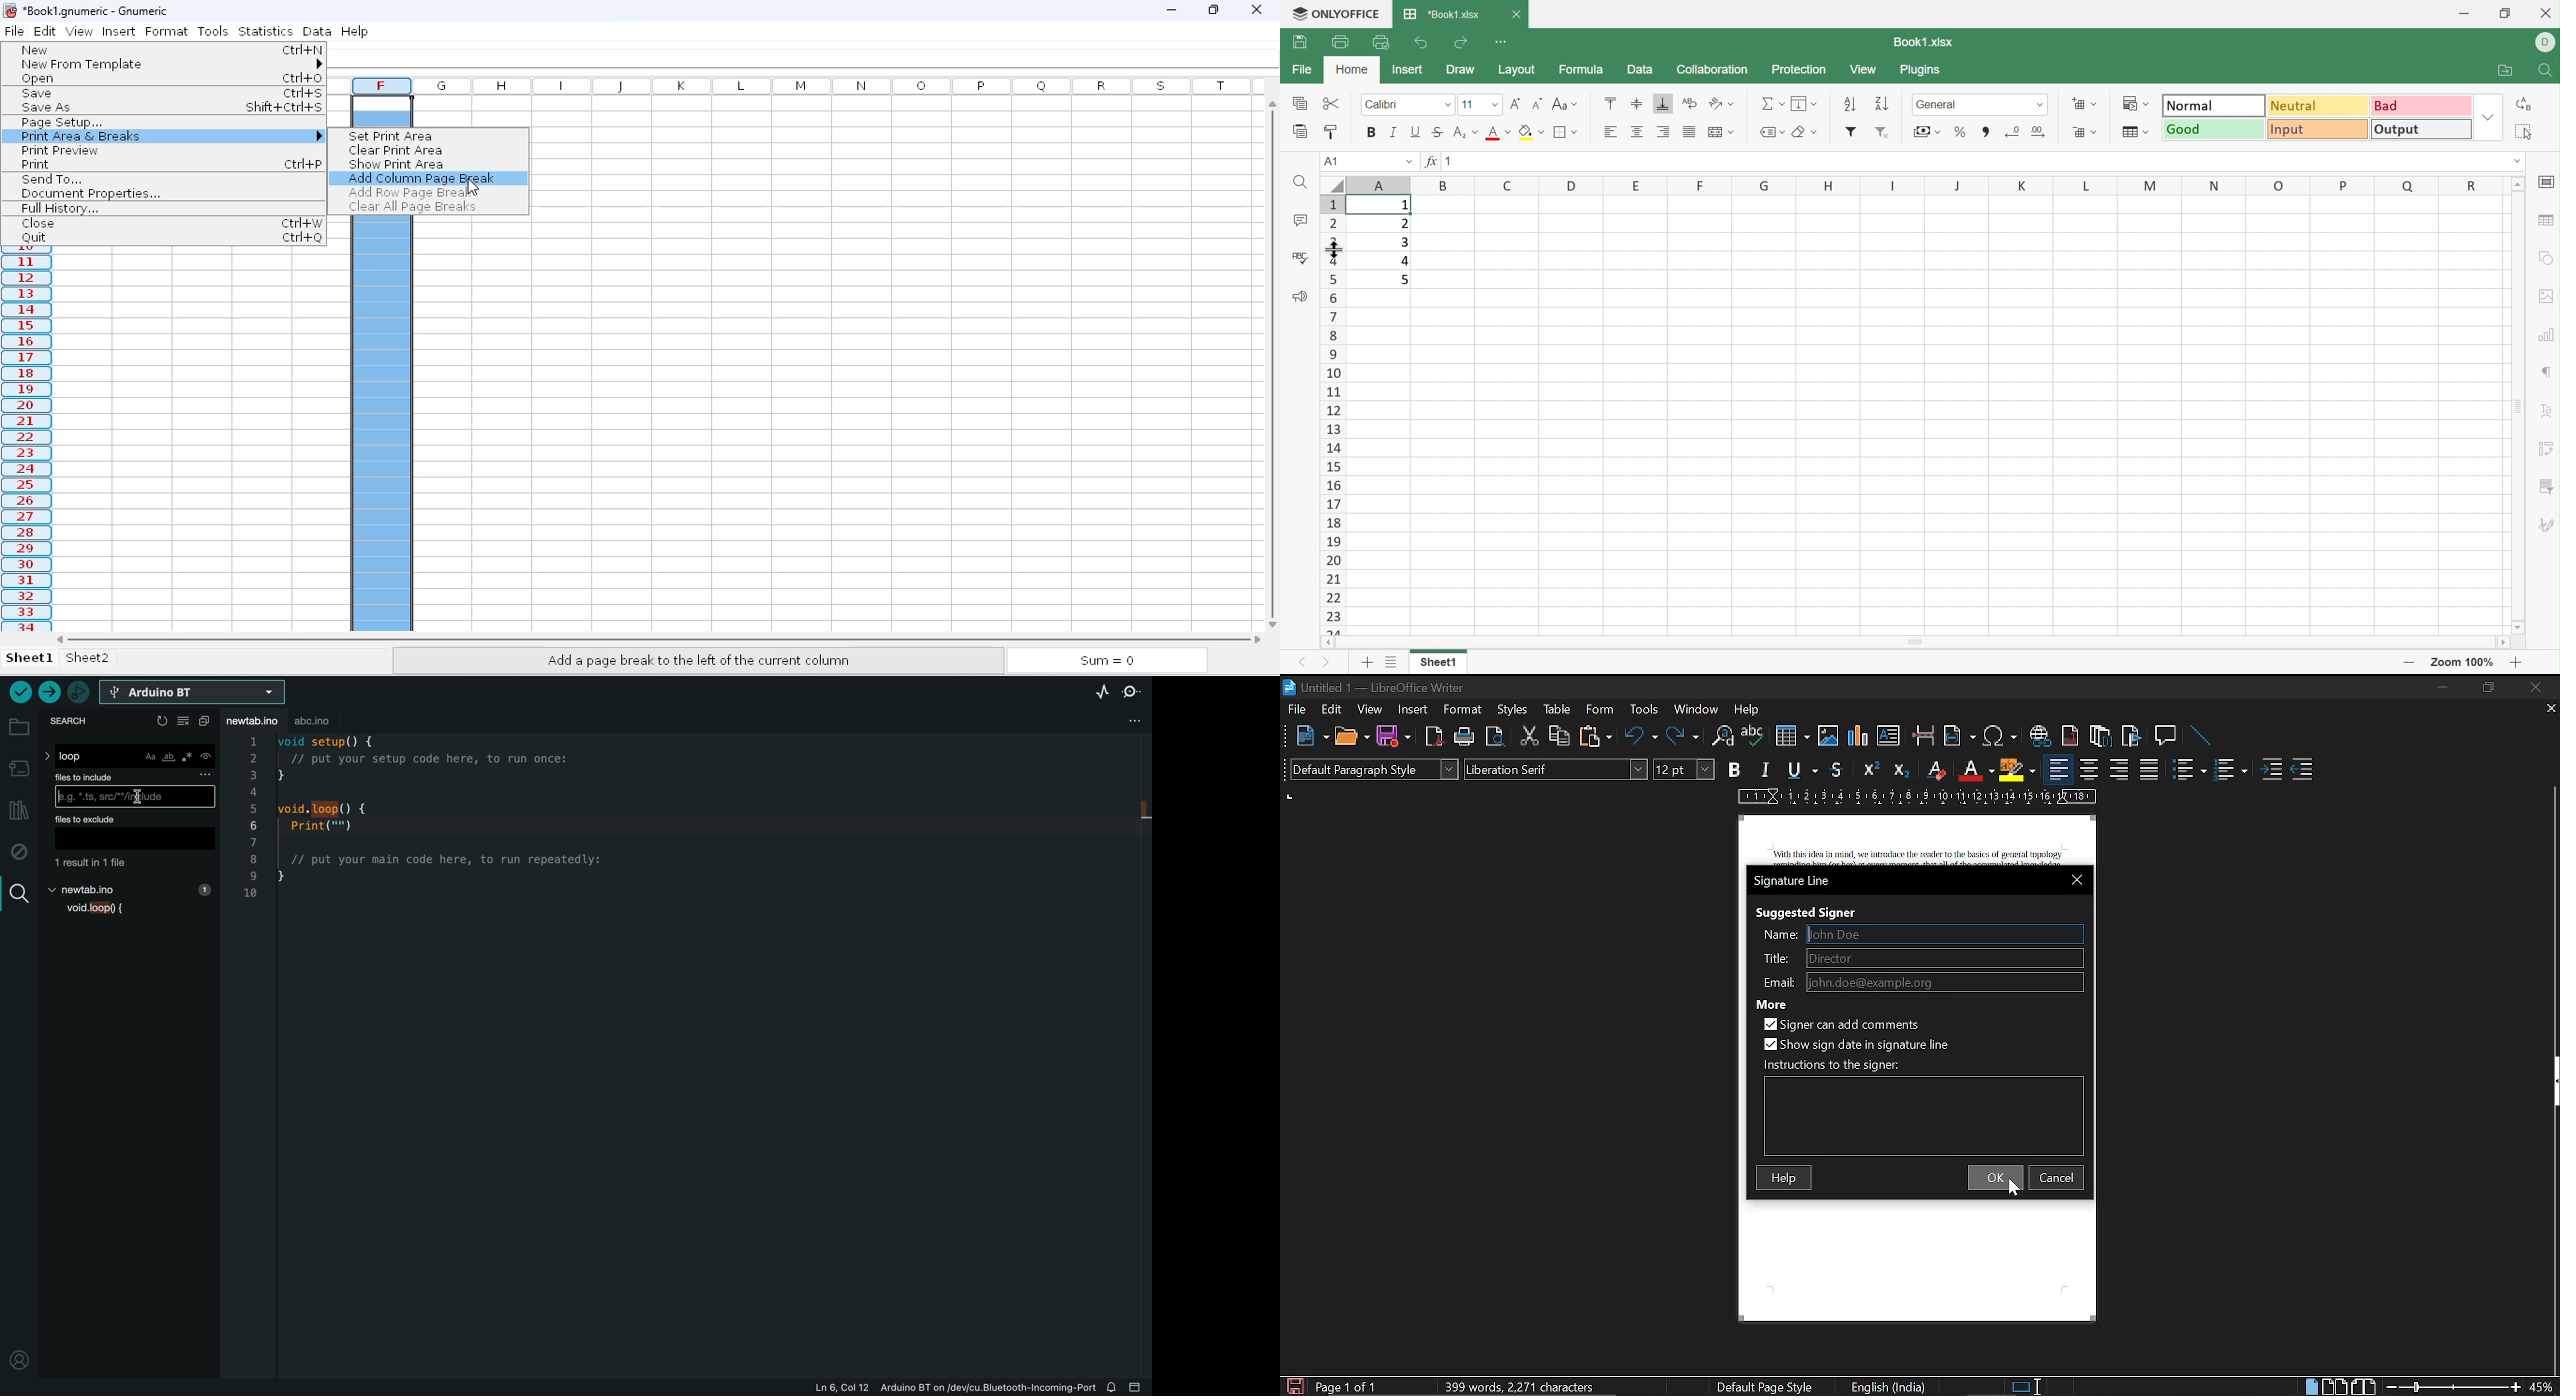 This screenshot has height=1400, width=2576. Describe the element at coordinates (1440, 663) in the screenshot. I see `Sheet1` at that location.